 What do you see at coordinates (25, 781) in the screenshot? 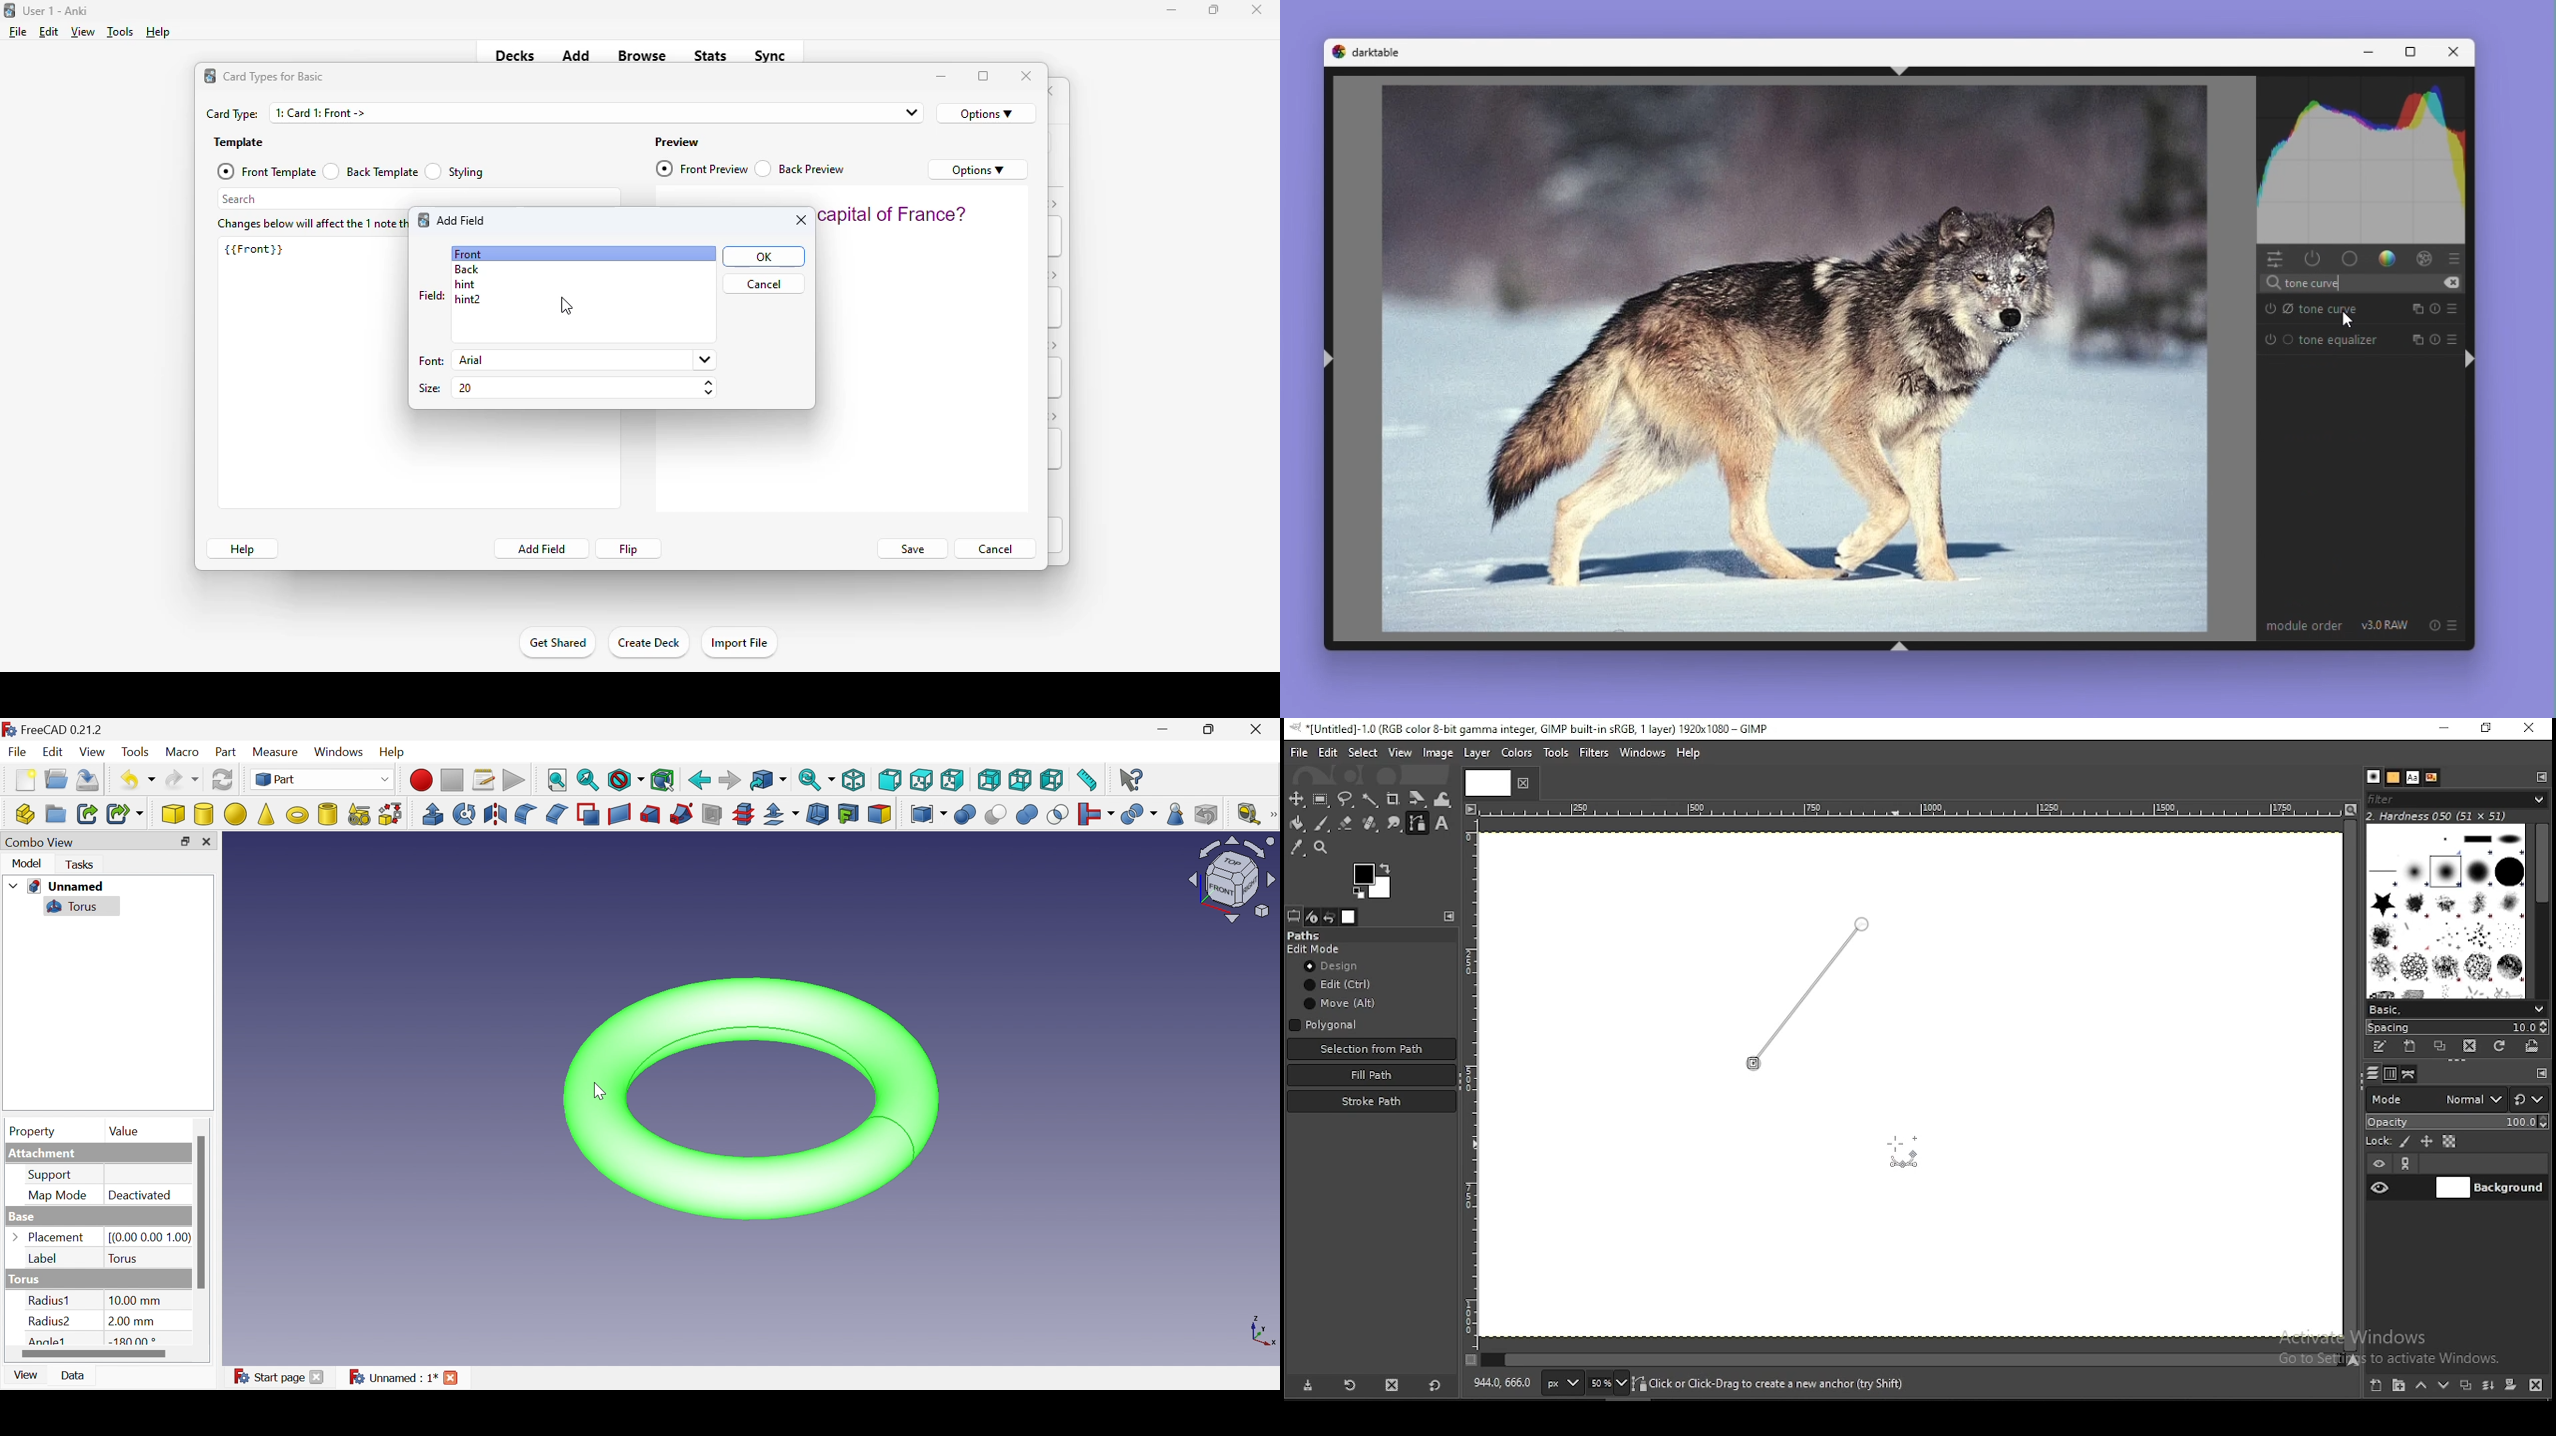
I see `New` at bounding box center [25, 781].